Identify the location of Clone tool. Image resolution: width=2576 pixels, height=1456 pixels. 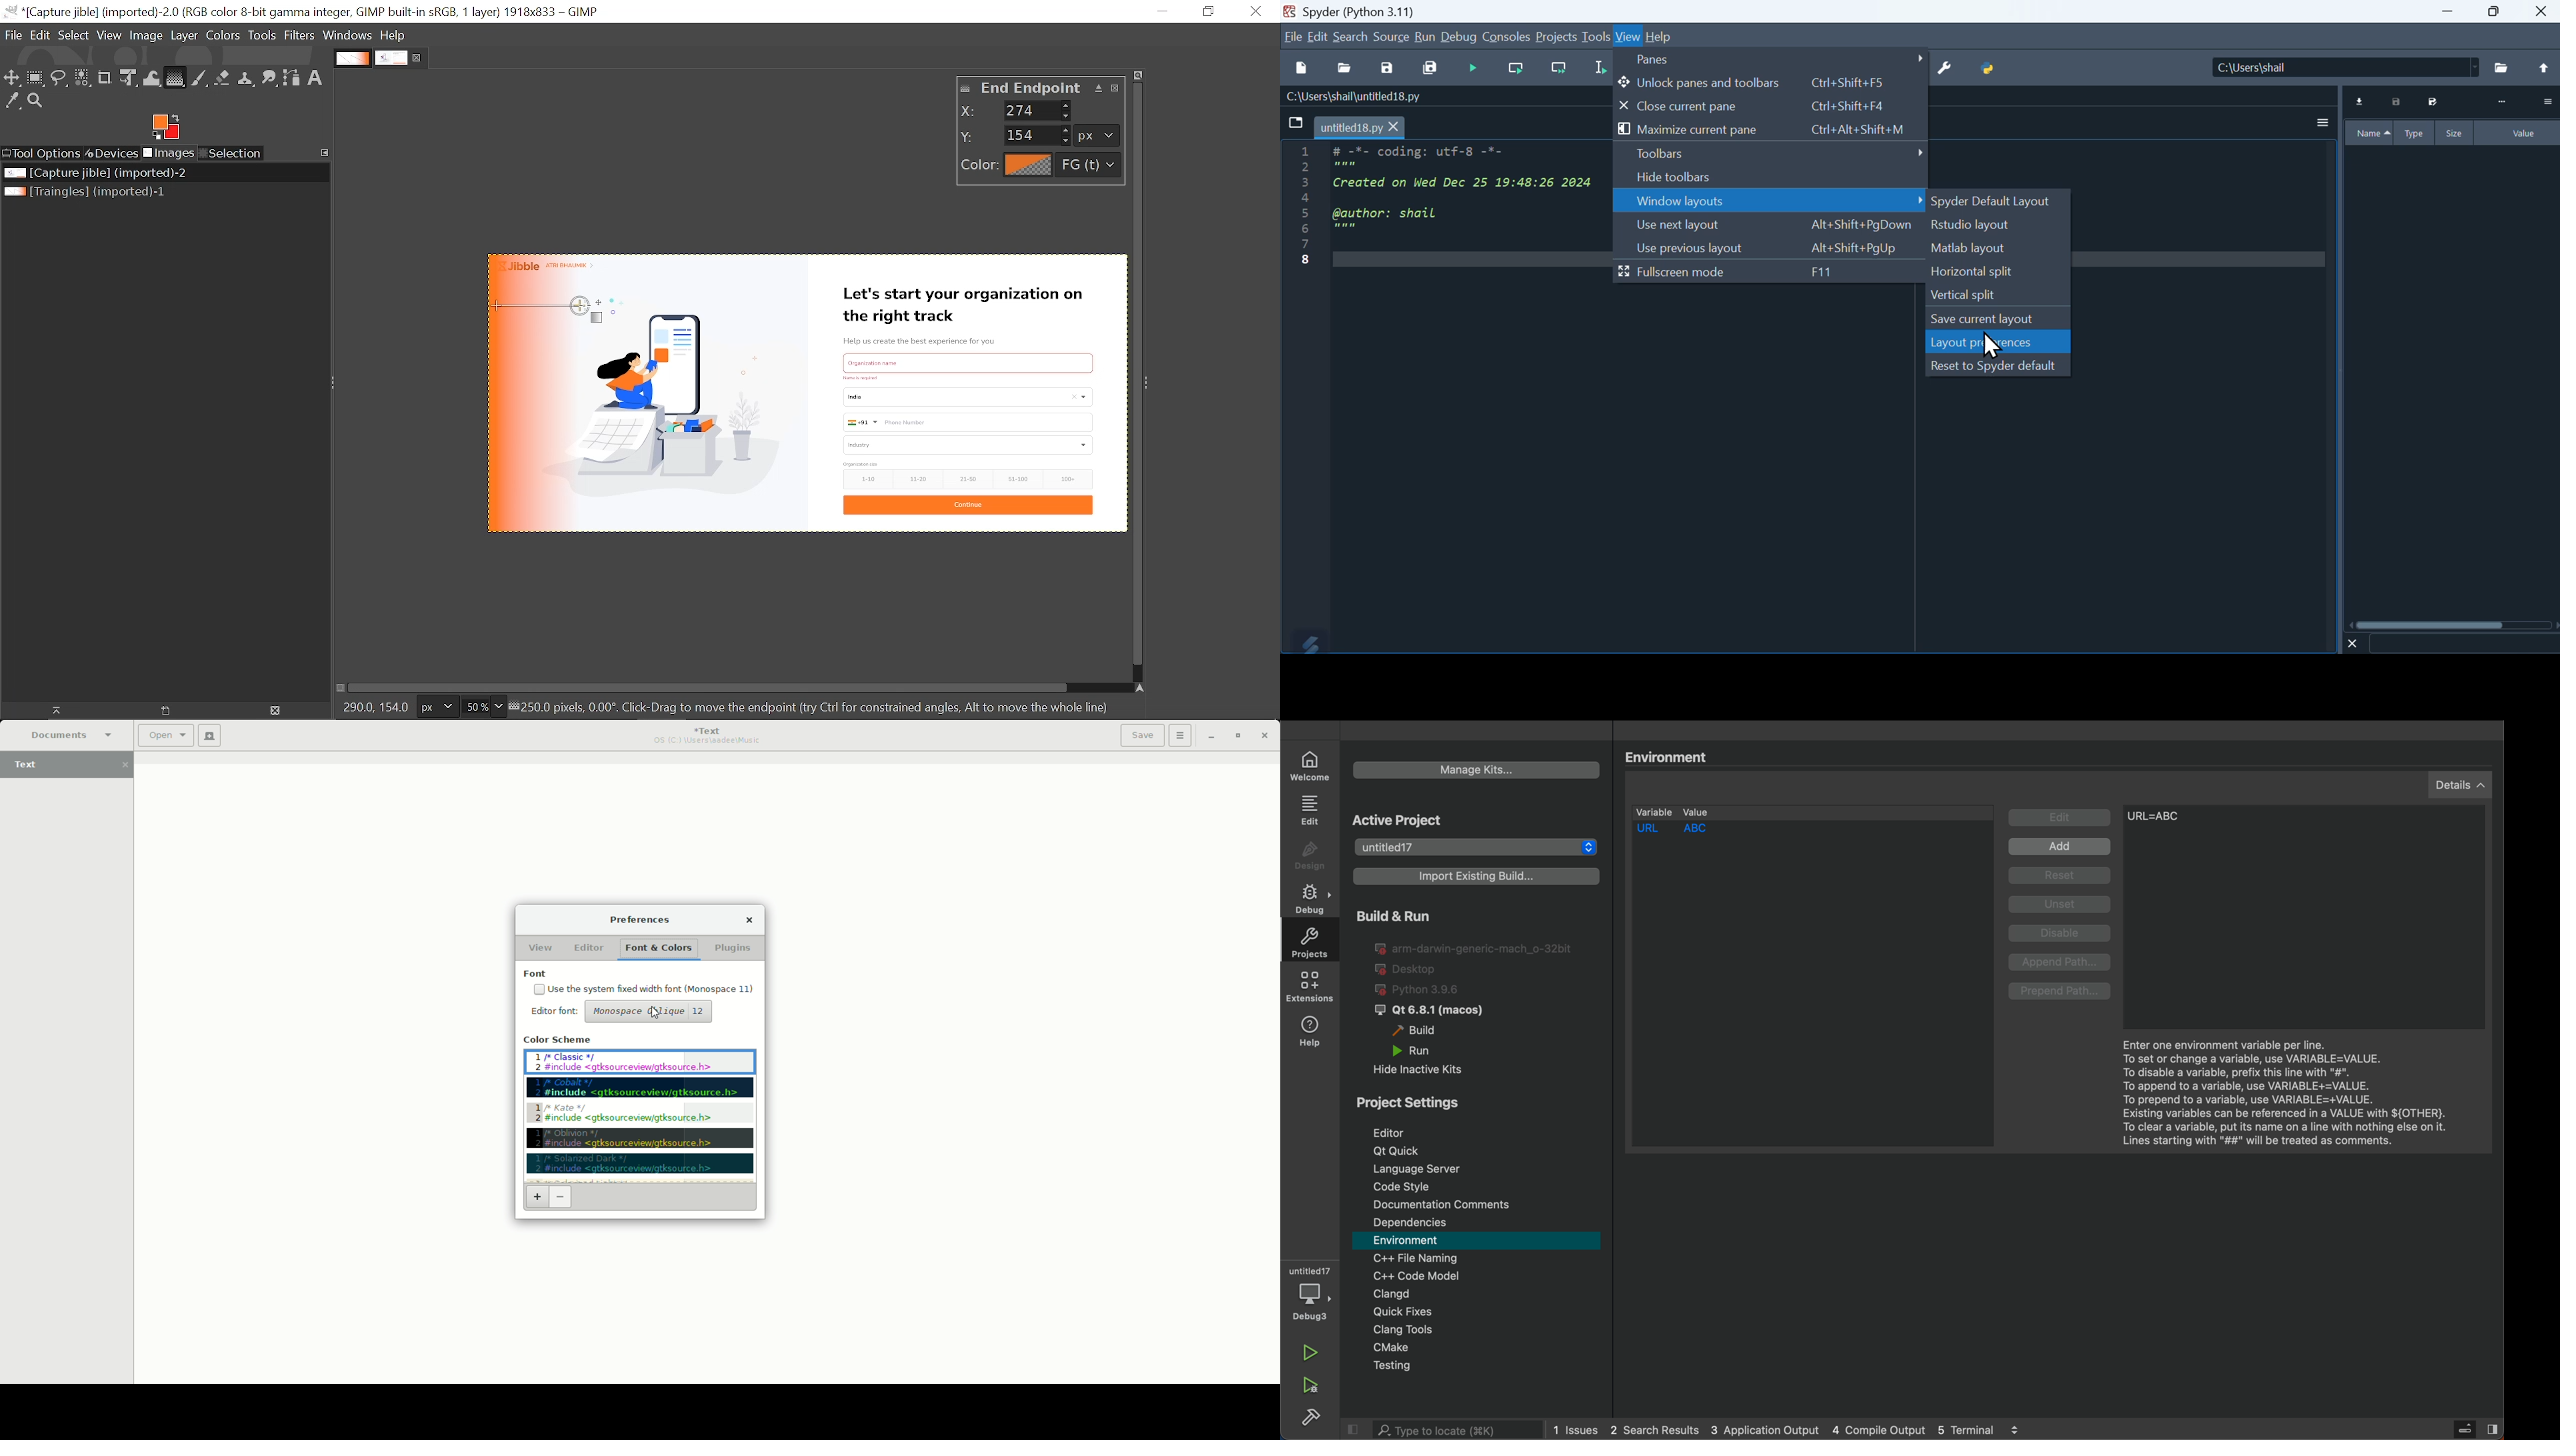
(245, 77).